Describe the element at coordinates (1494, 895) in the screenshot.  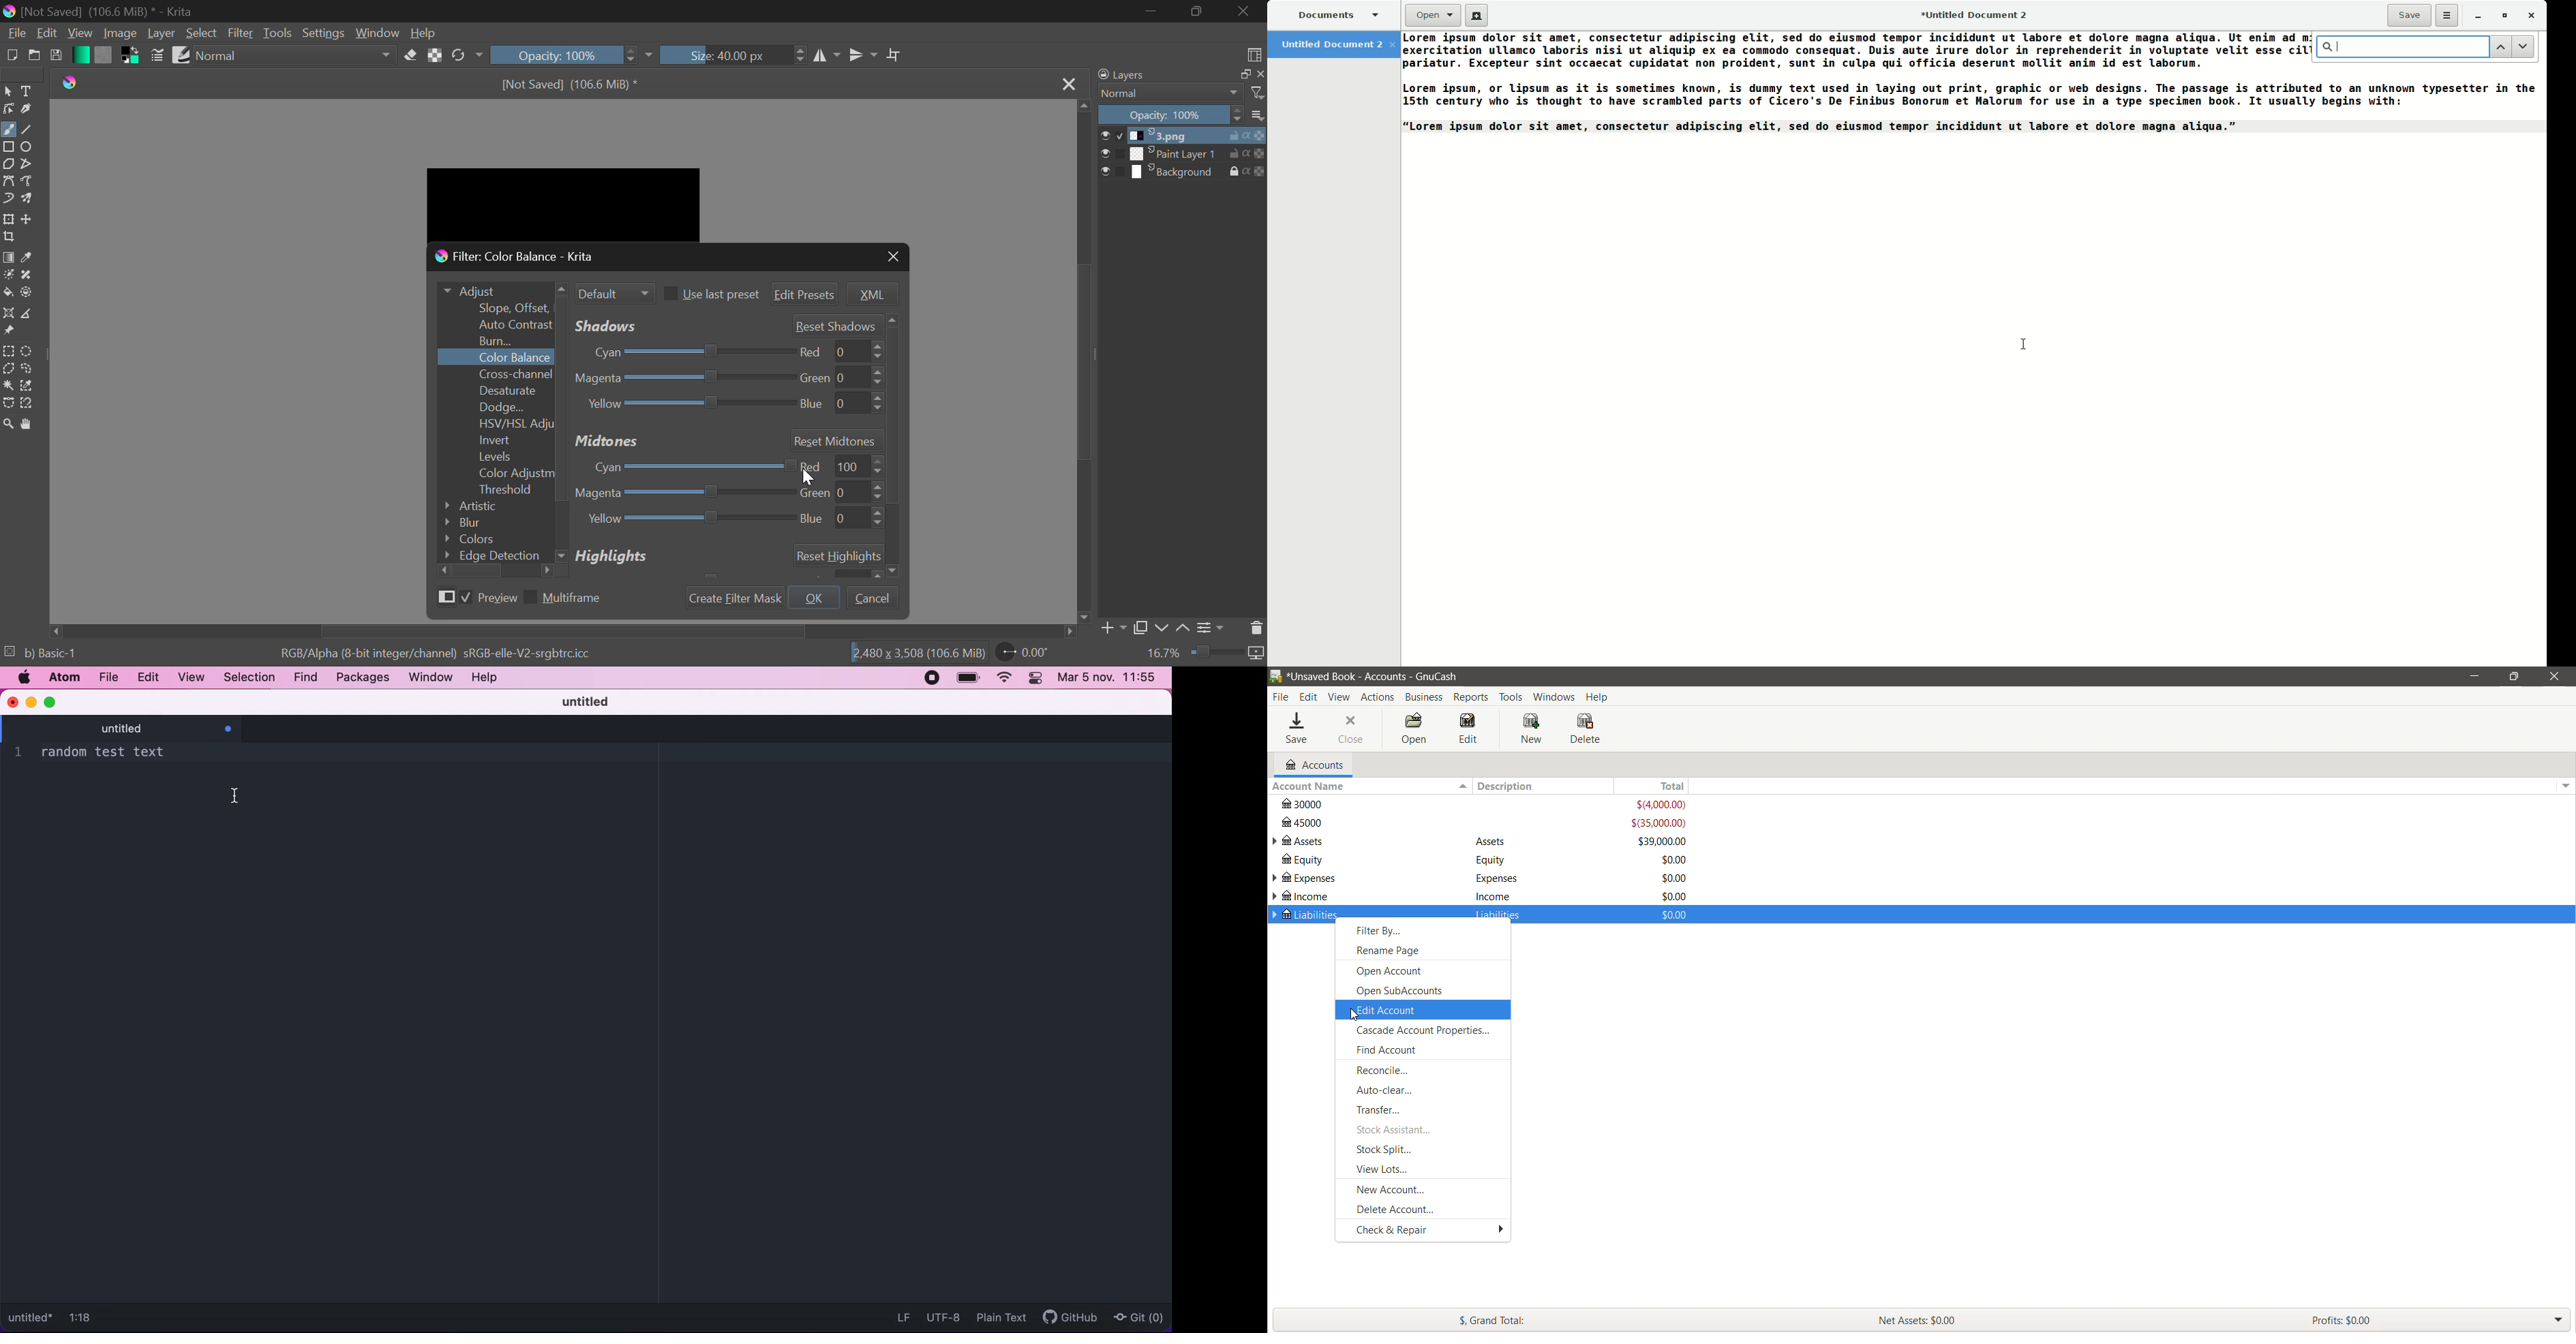
I see `details of the account "Income"` at that location.